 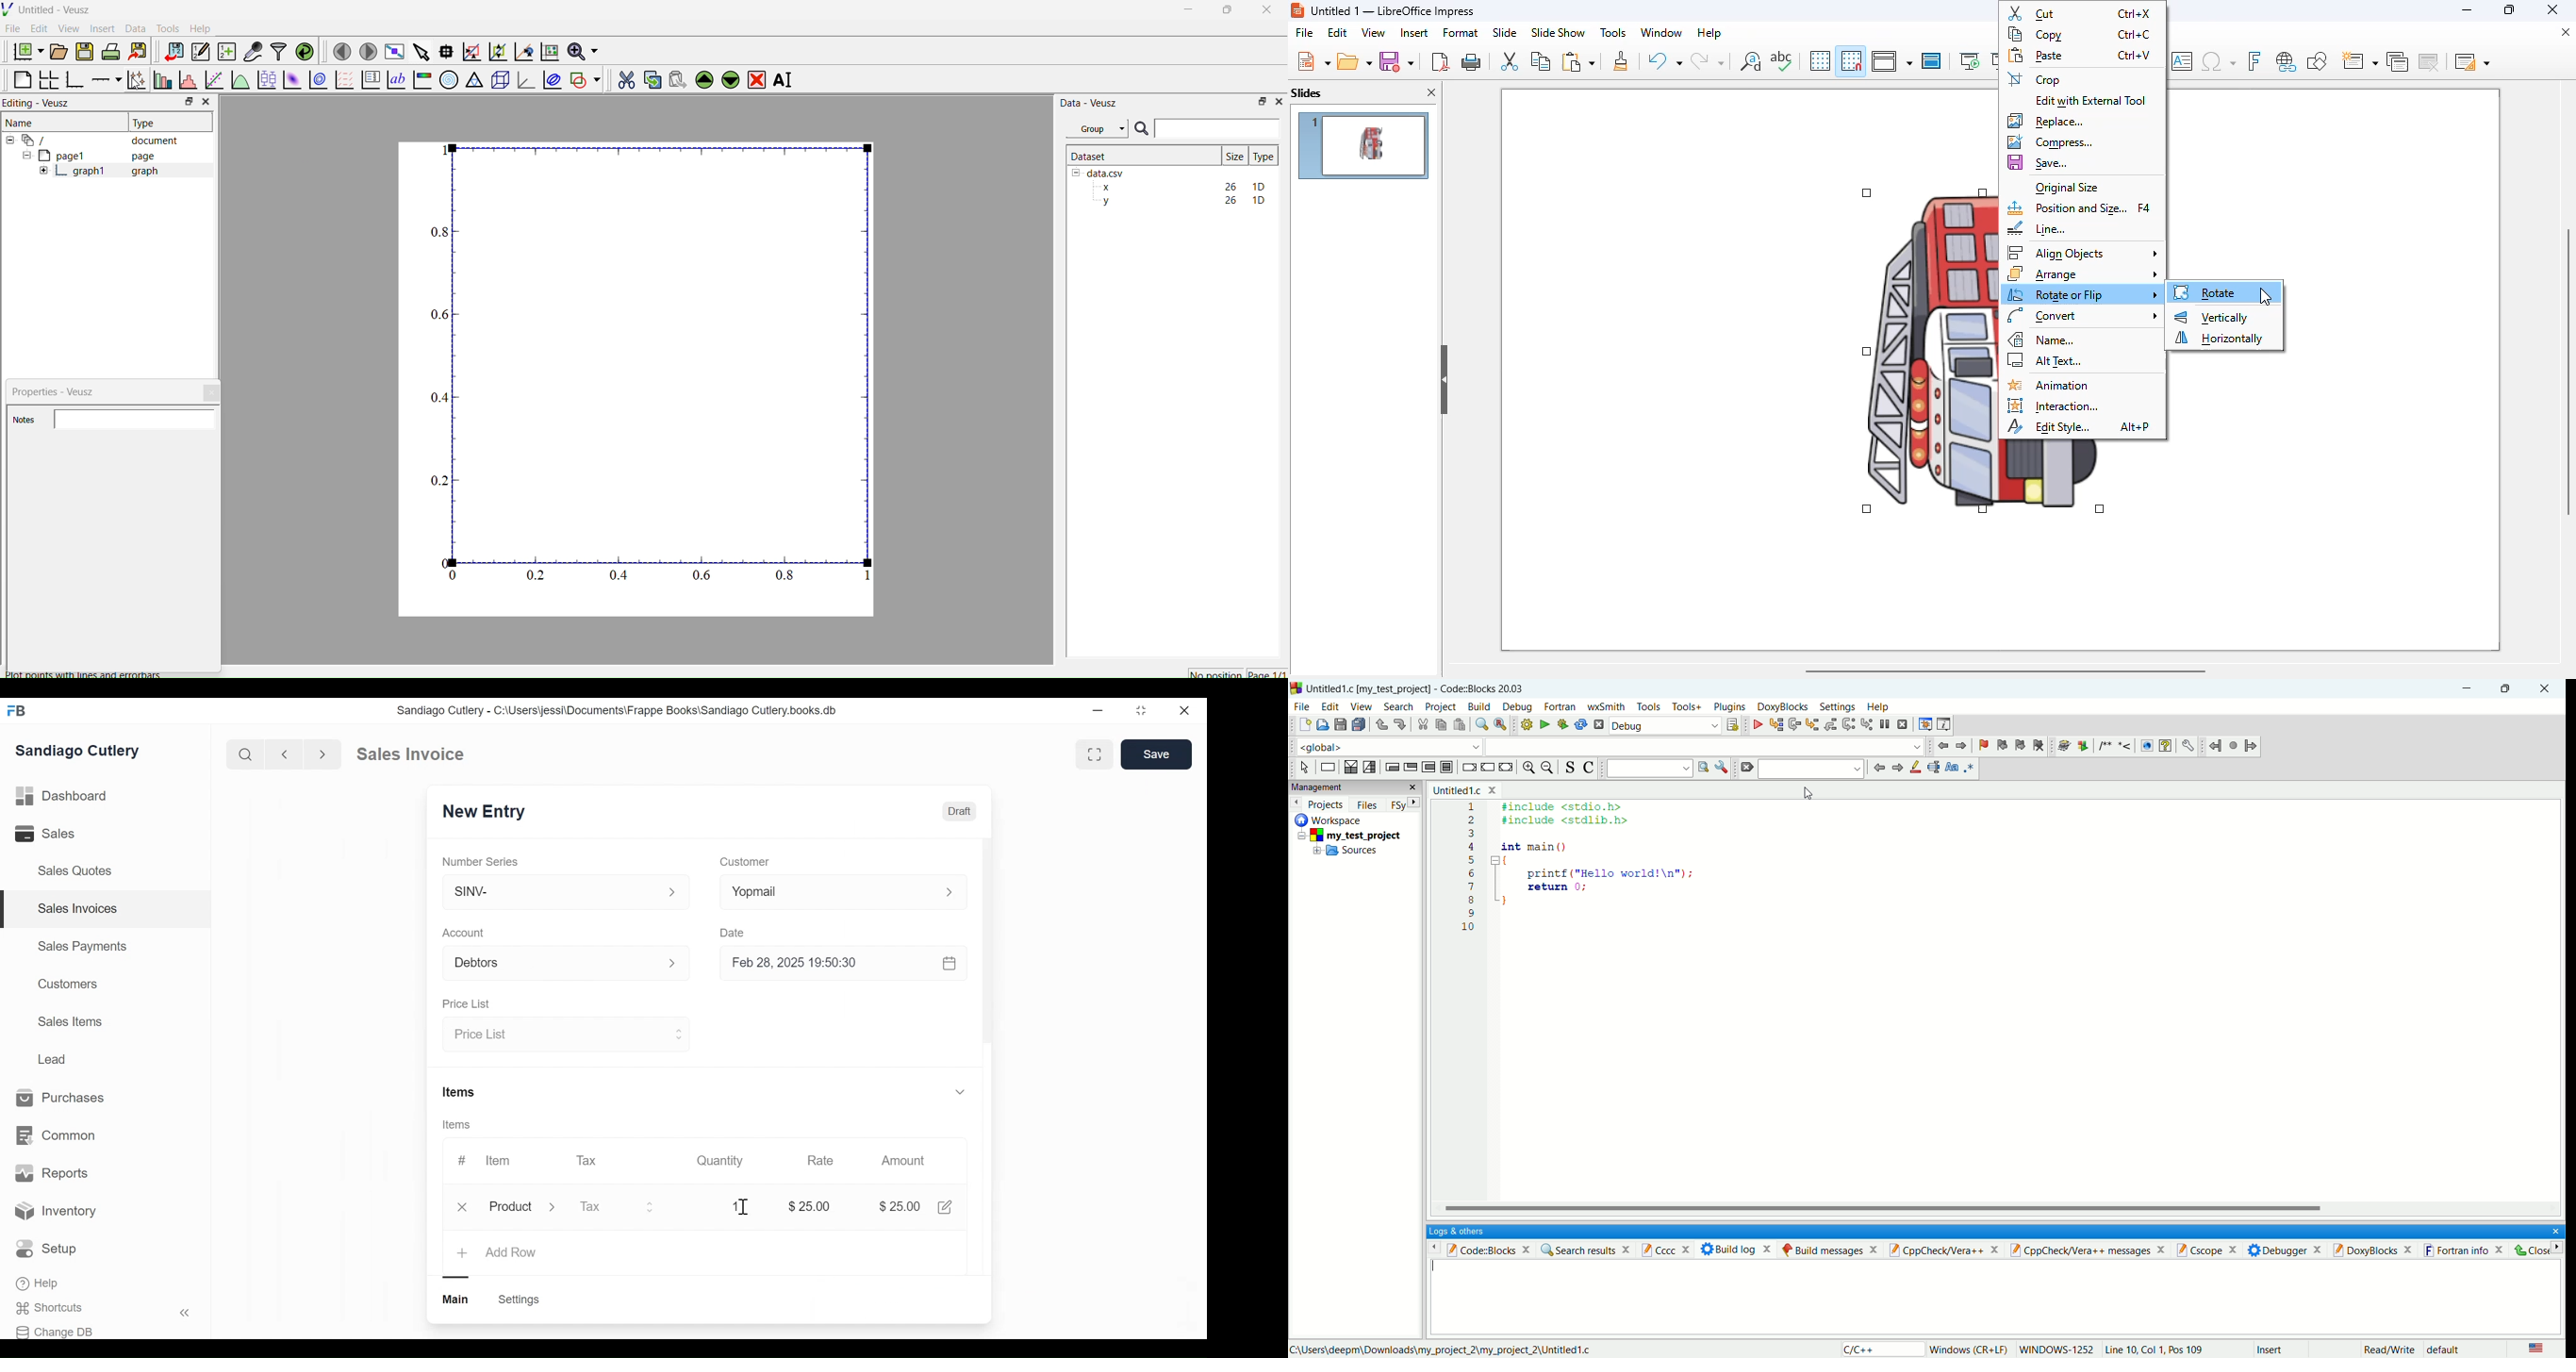 What do you see at coordinates (520, 1300) in the screenshot?
I see `Settings` at bounding box center [520, 1300].